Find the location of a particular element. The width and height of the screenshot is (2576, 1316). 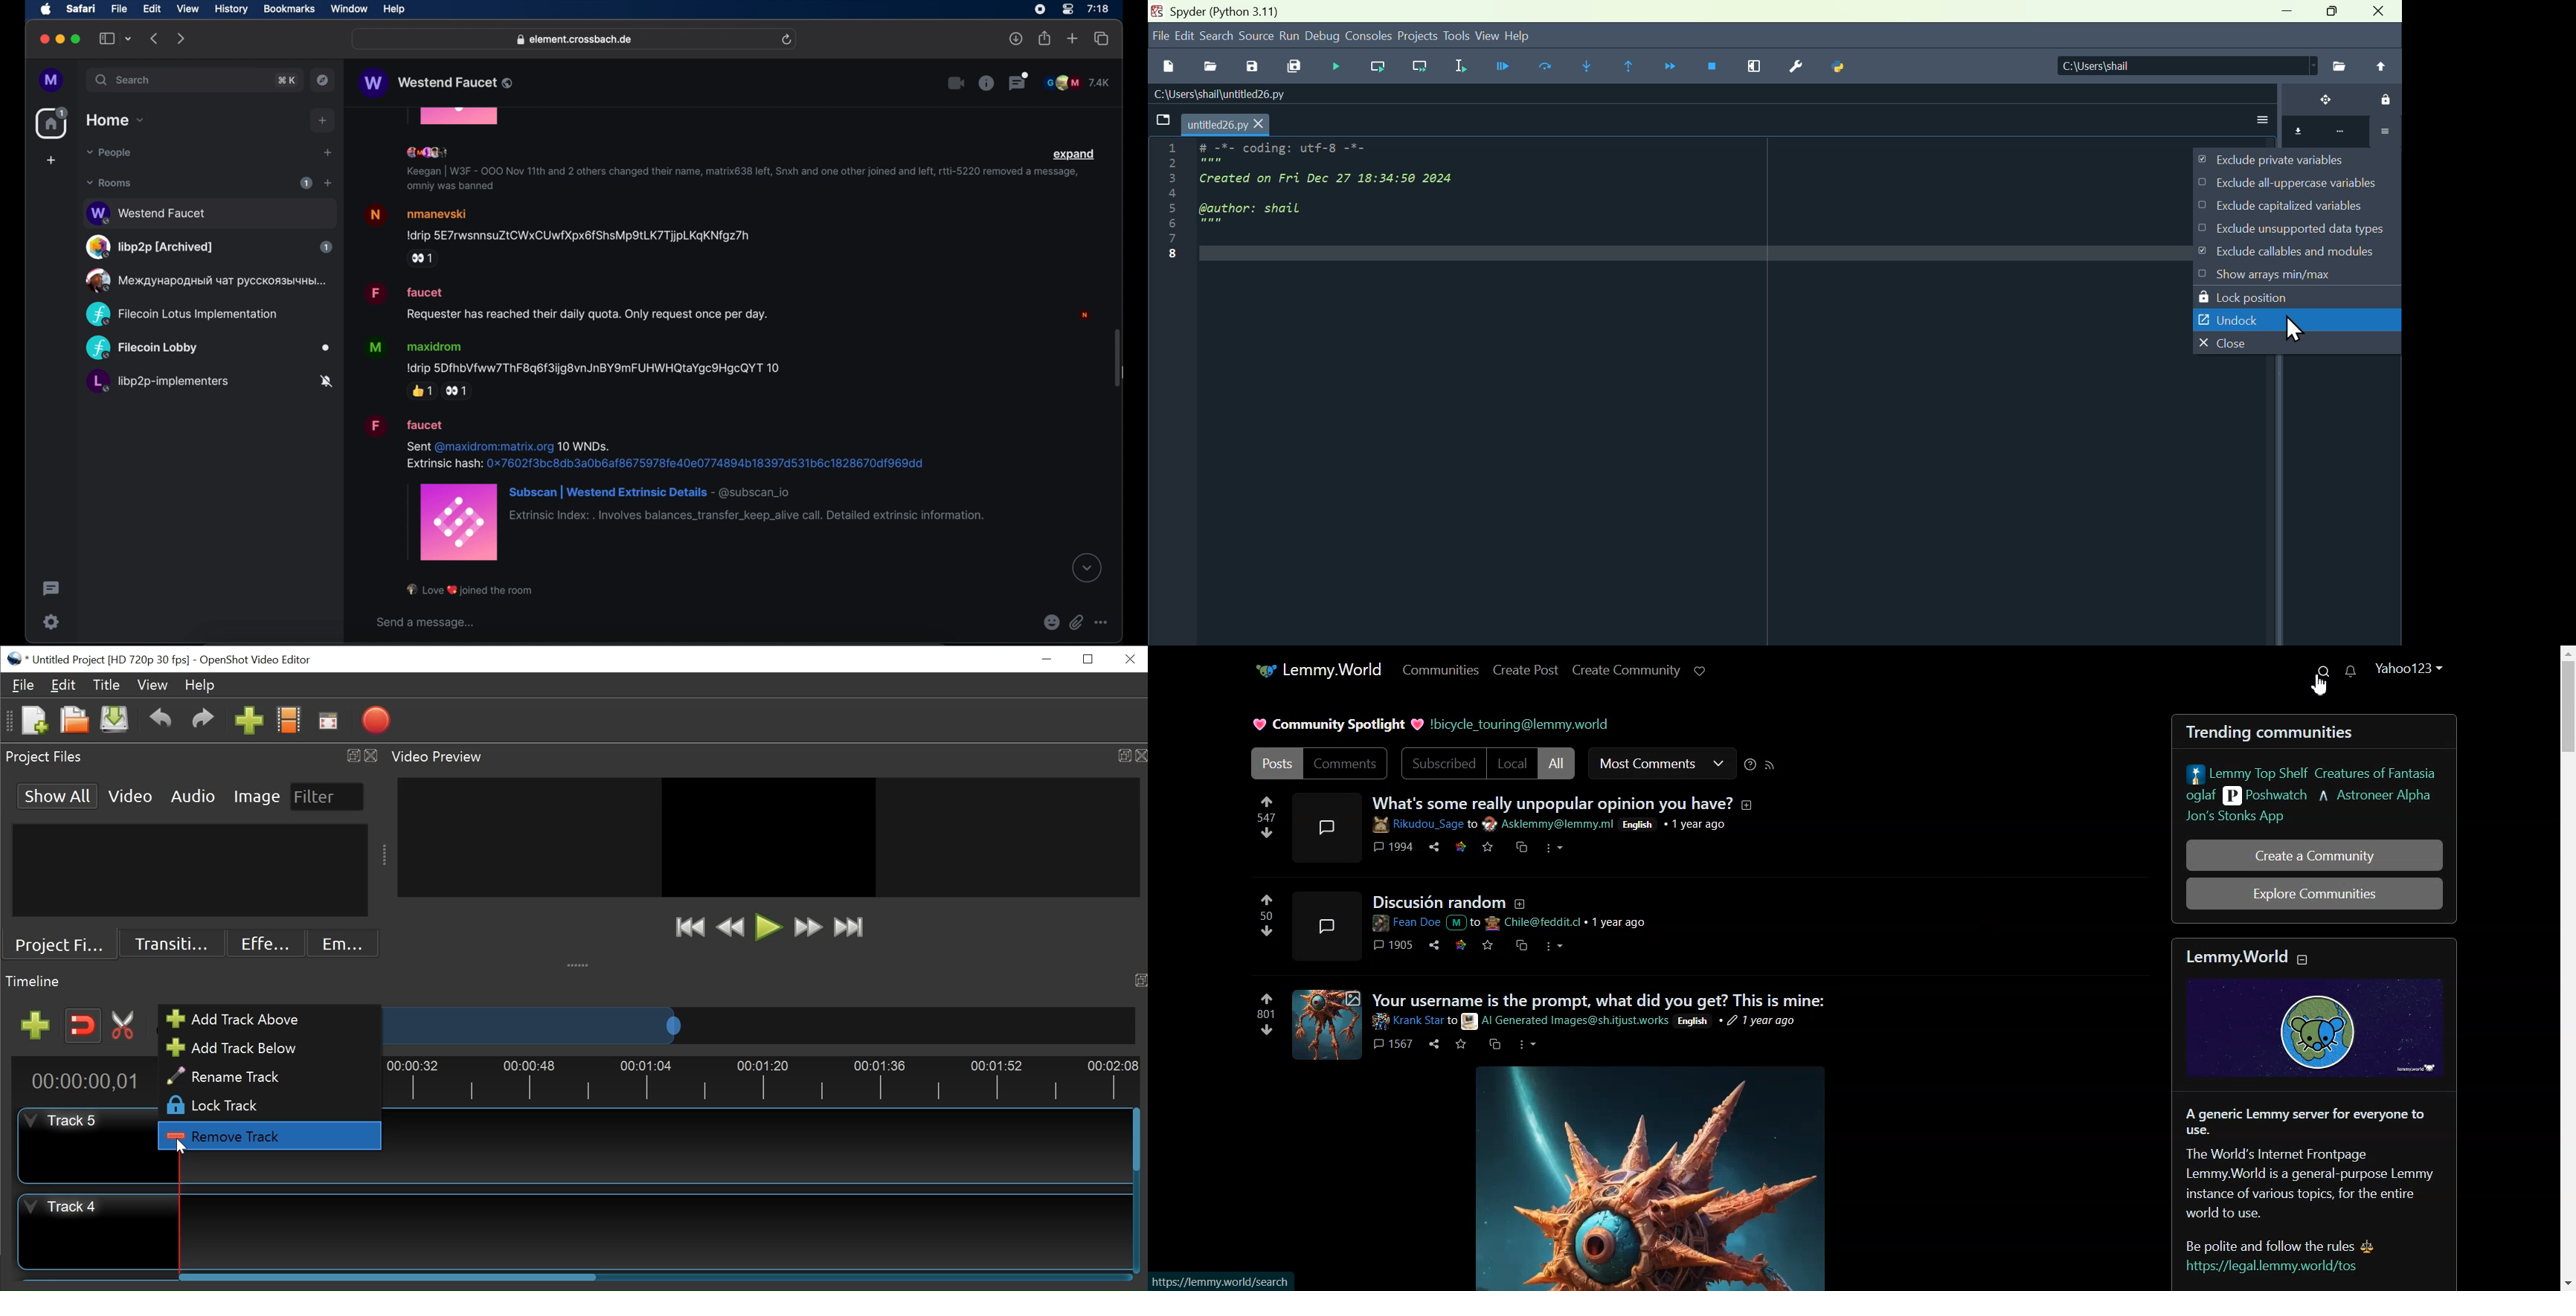

Consoles is located at coordinates (1370, 35).